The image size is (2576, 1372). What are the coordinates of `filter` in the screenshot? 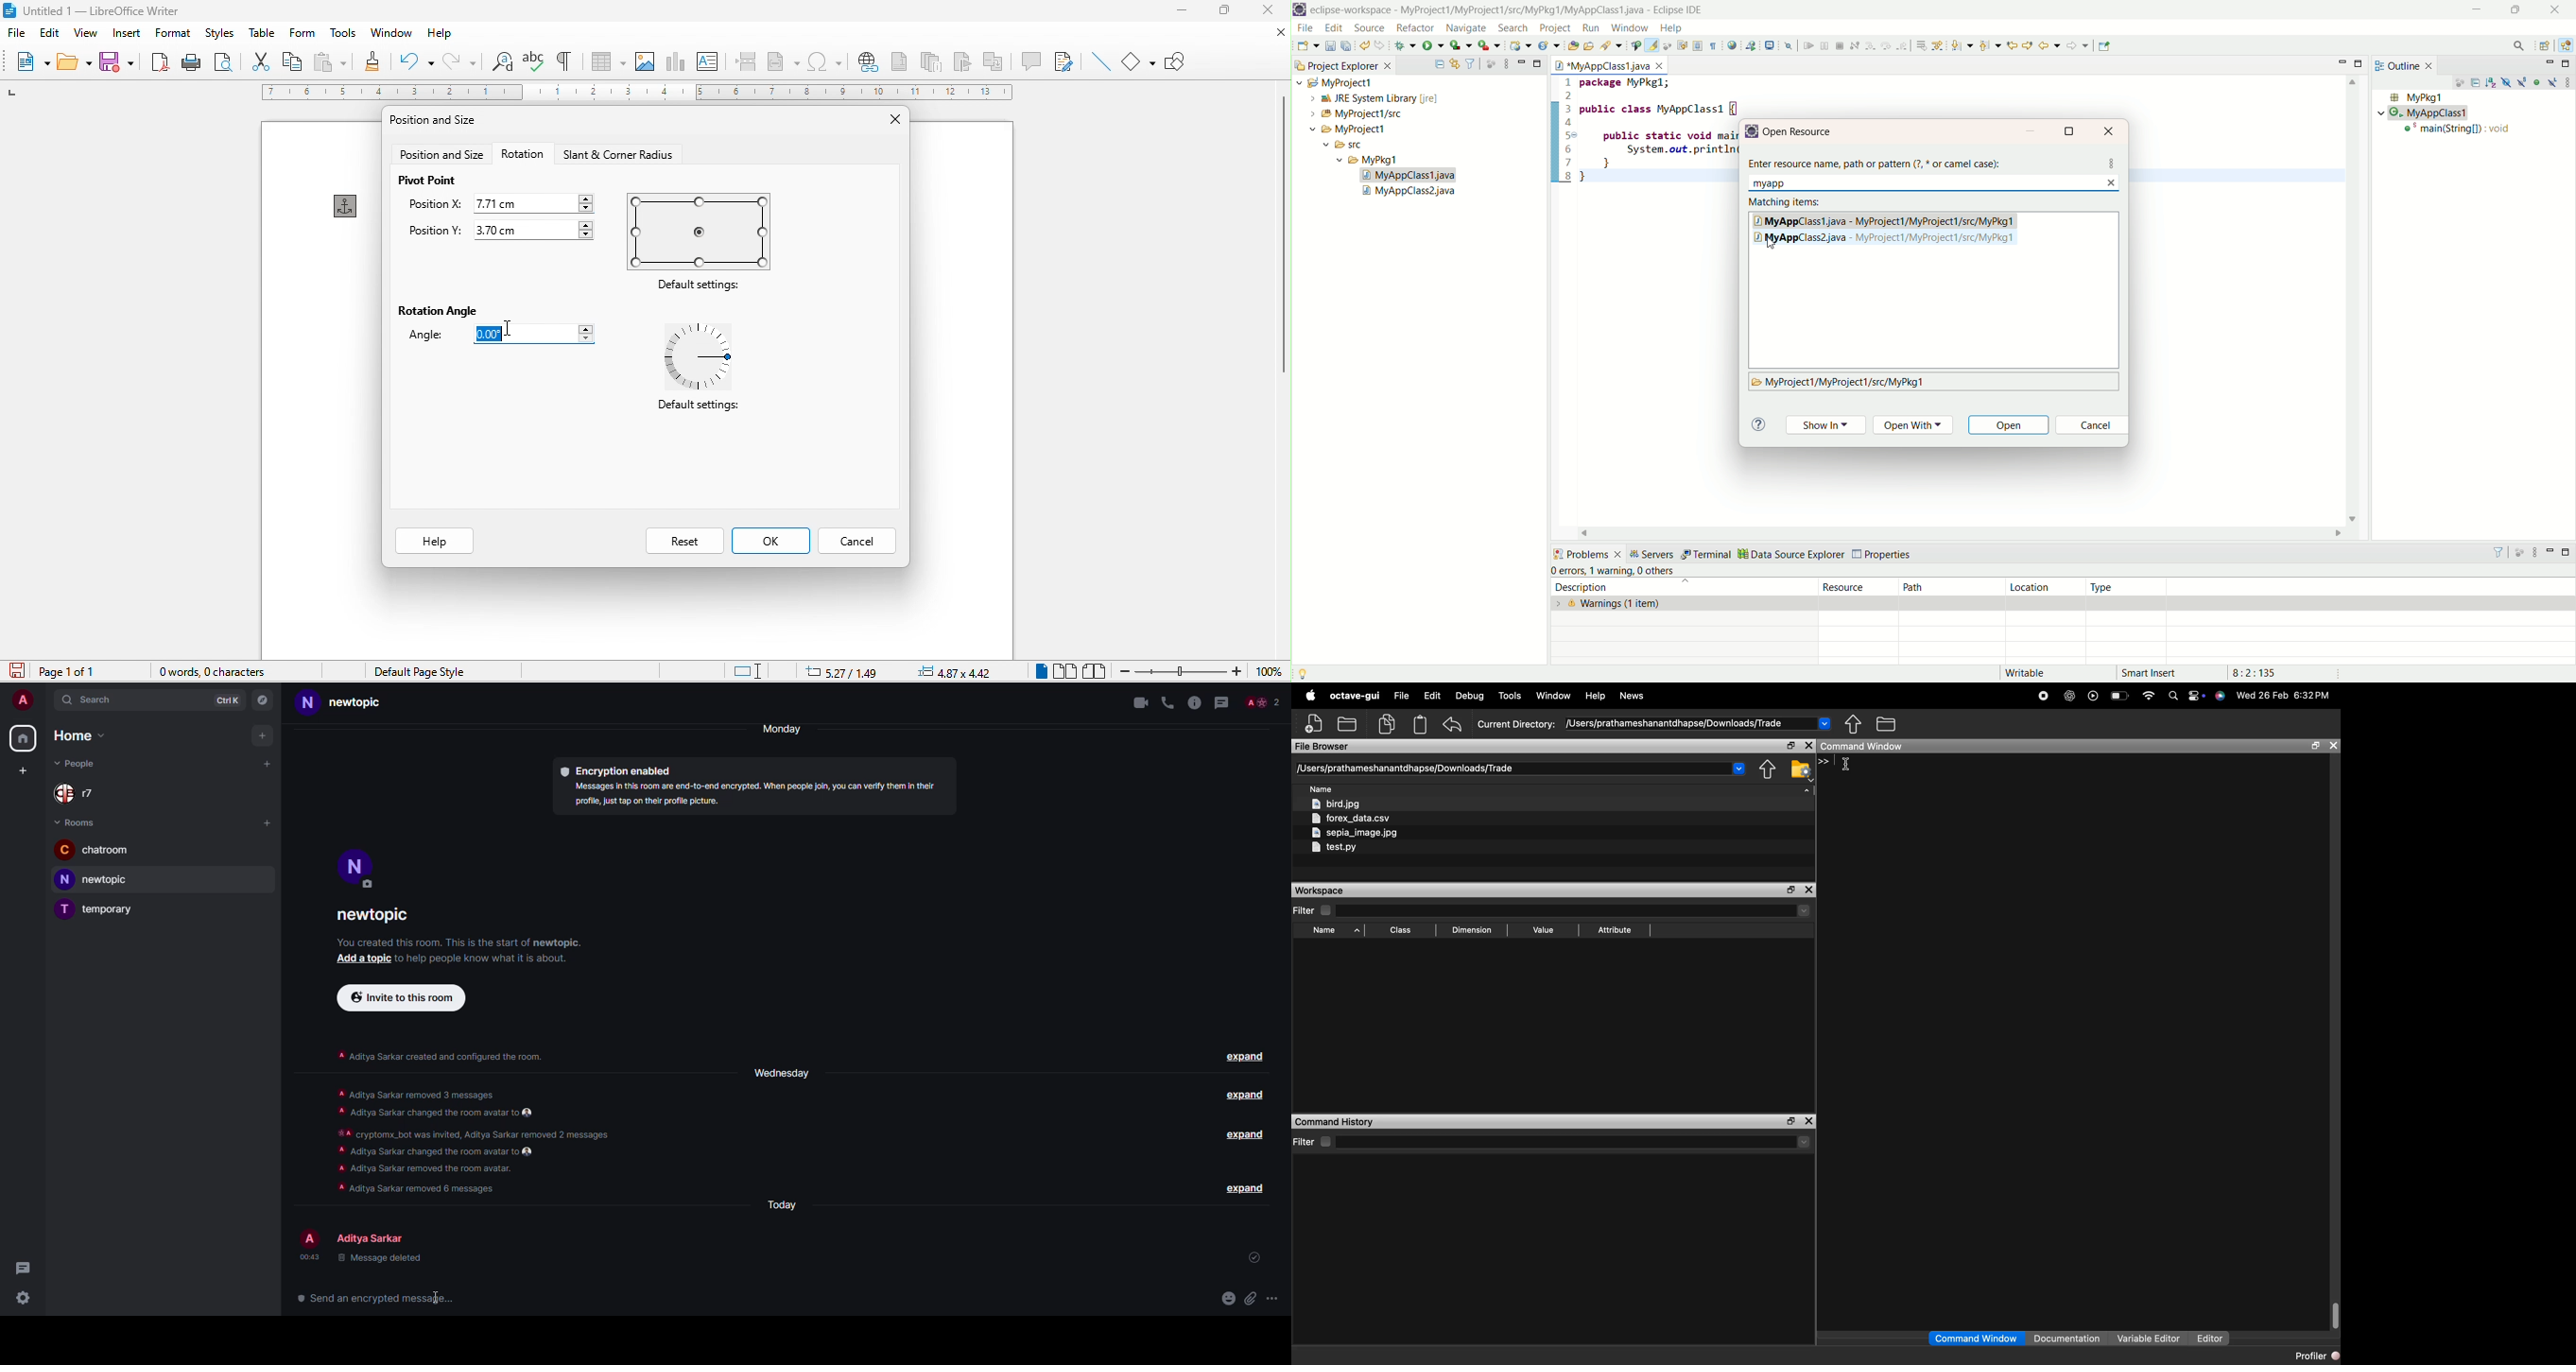 It's located at (2501, 552).